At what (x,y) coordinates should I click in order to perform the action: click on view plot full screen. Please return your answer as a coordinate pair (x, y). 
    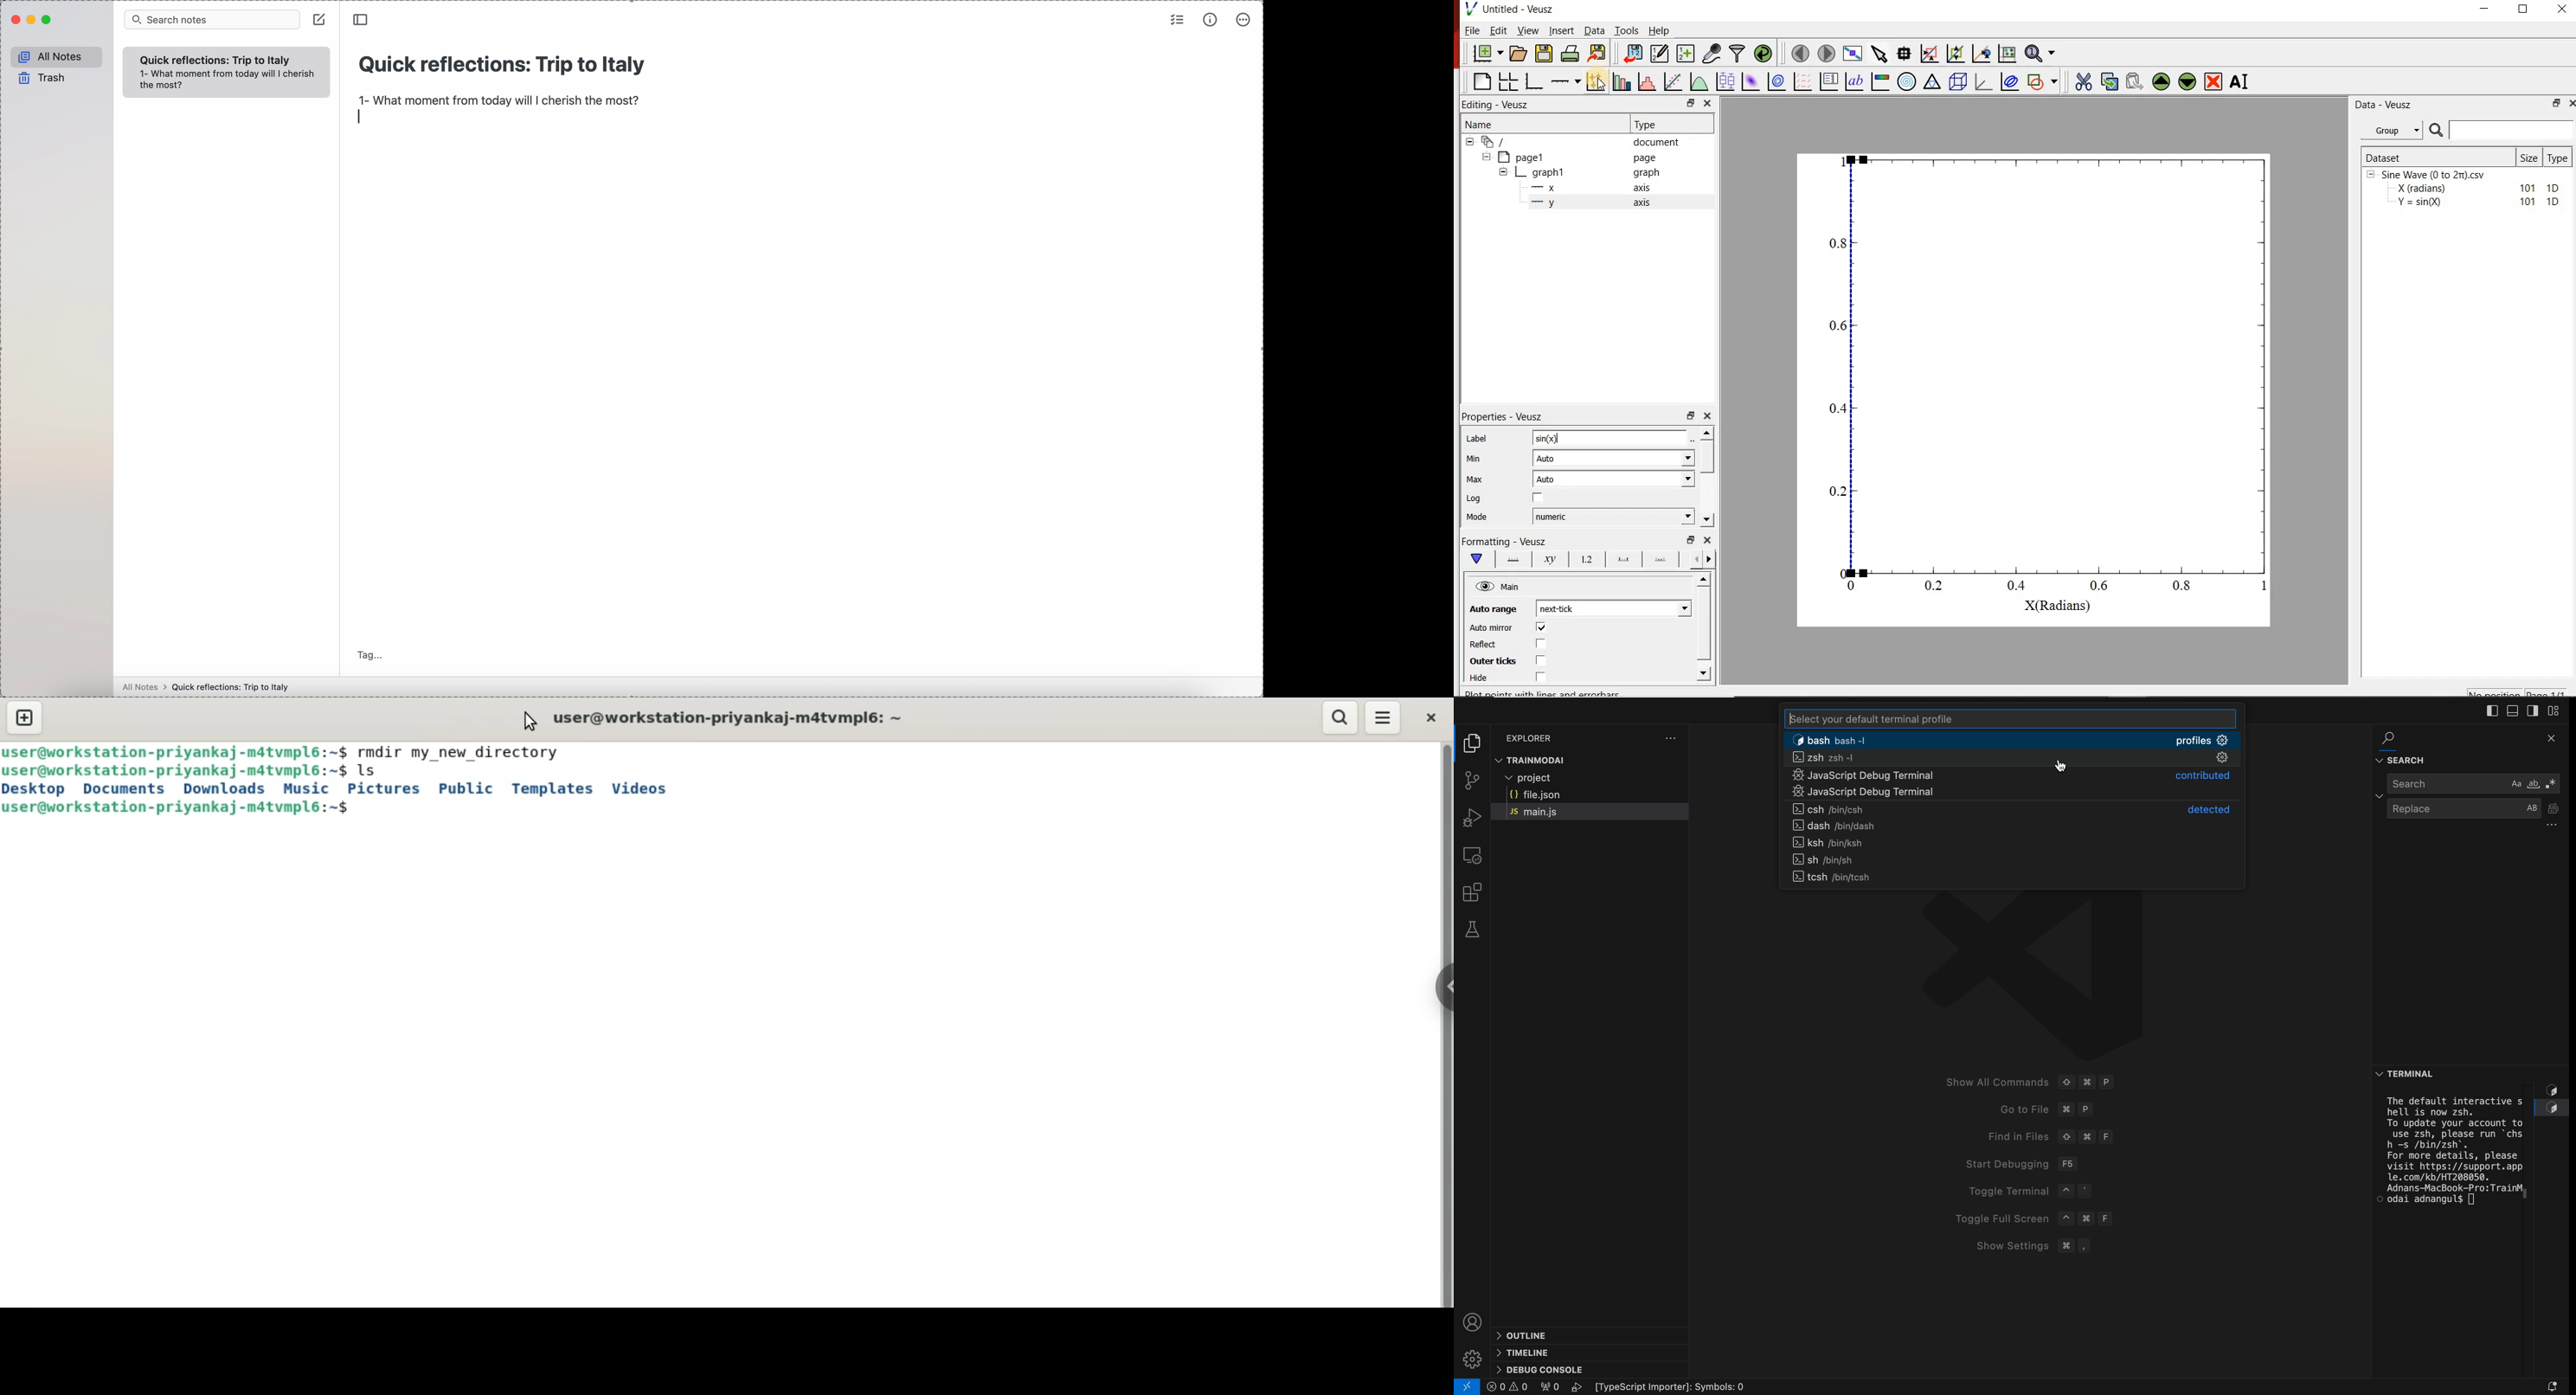
    Looking at the image, I should click on (1853, 53).